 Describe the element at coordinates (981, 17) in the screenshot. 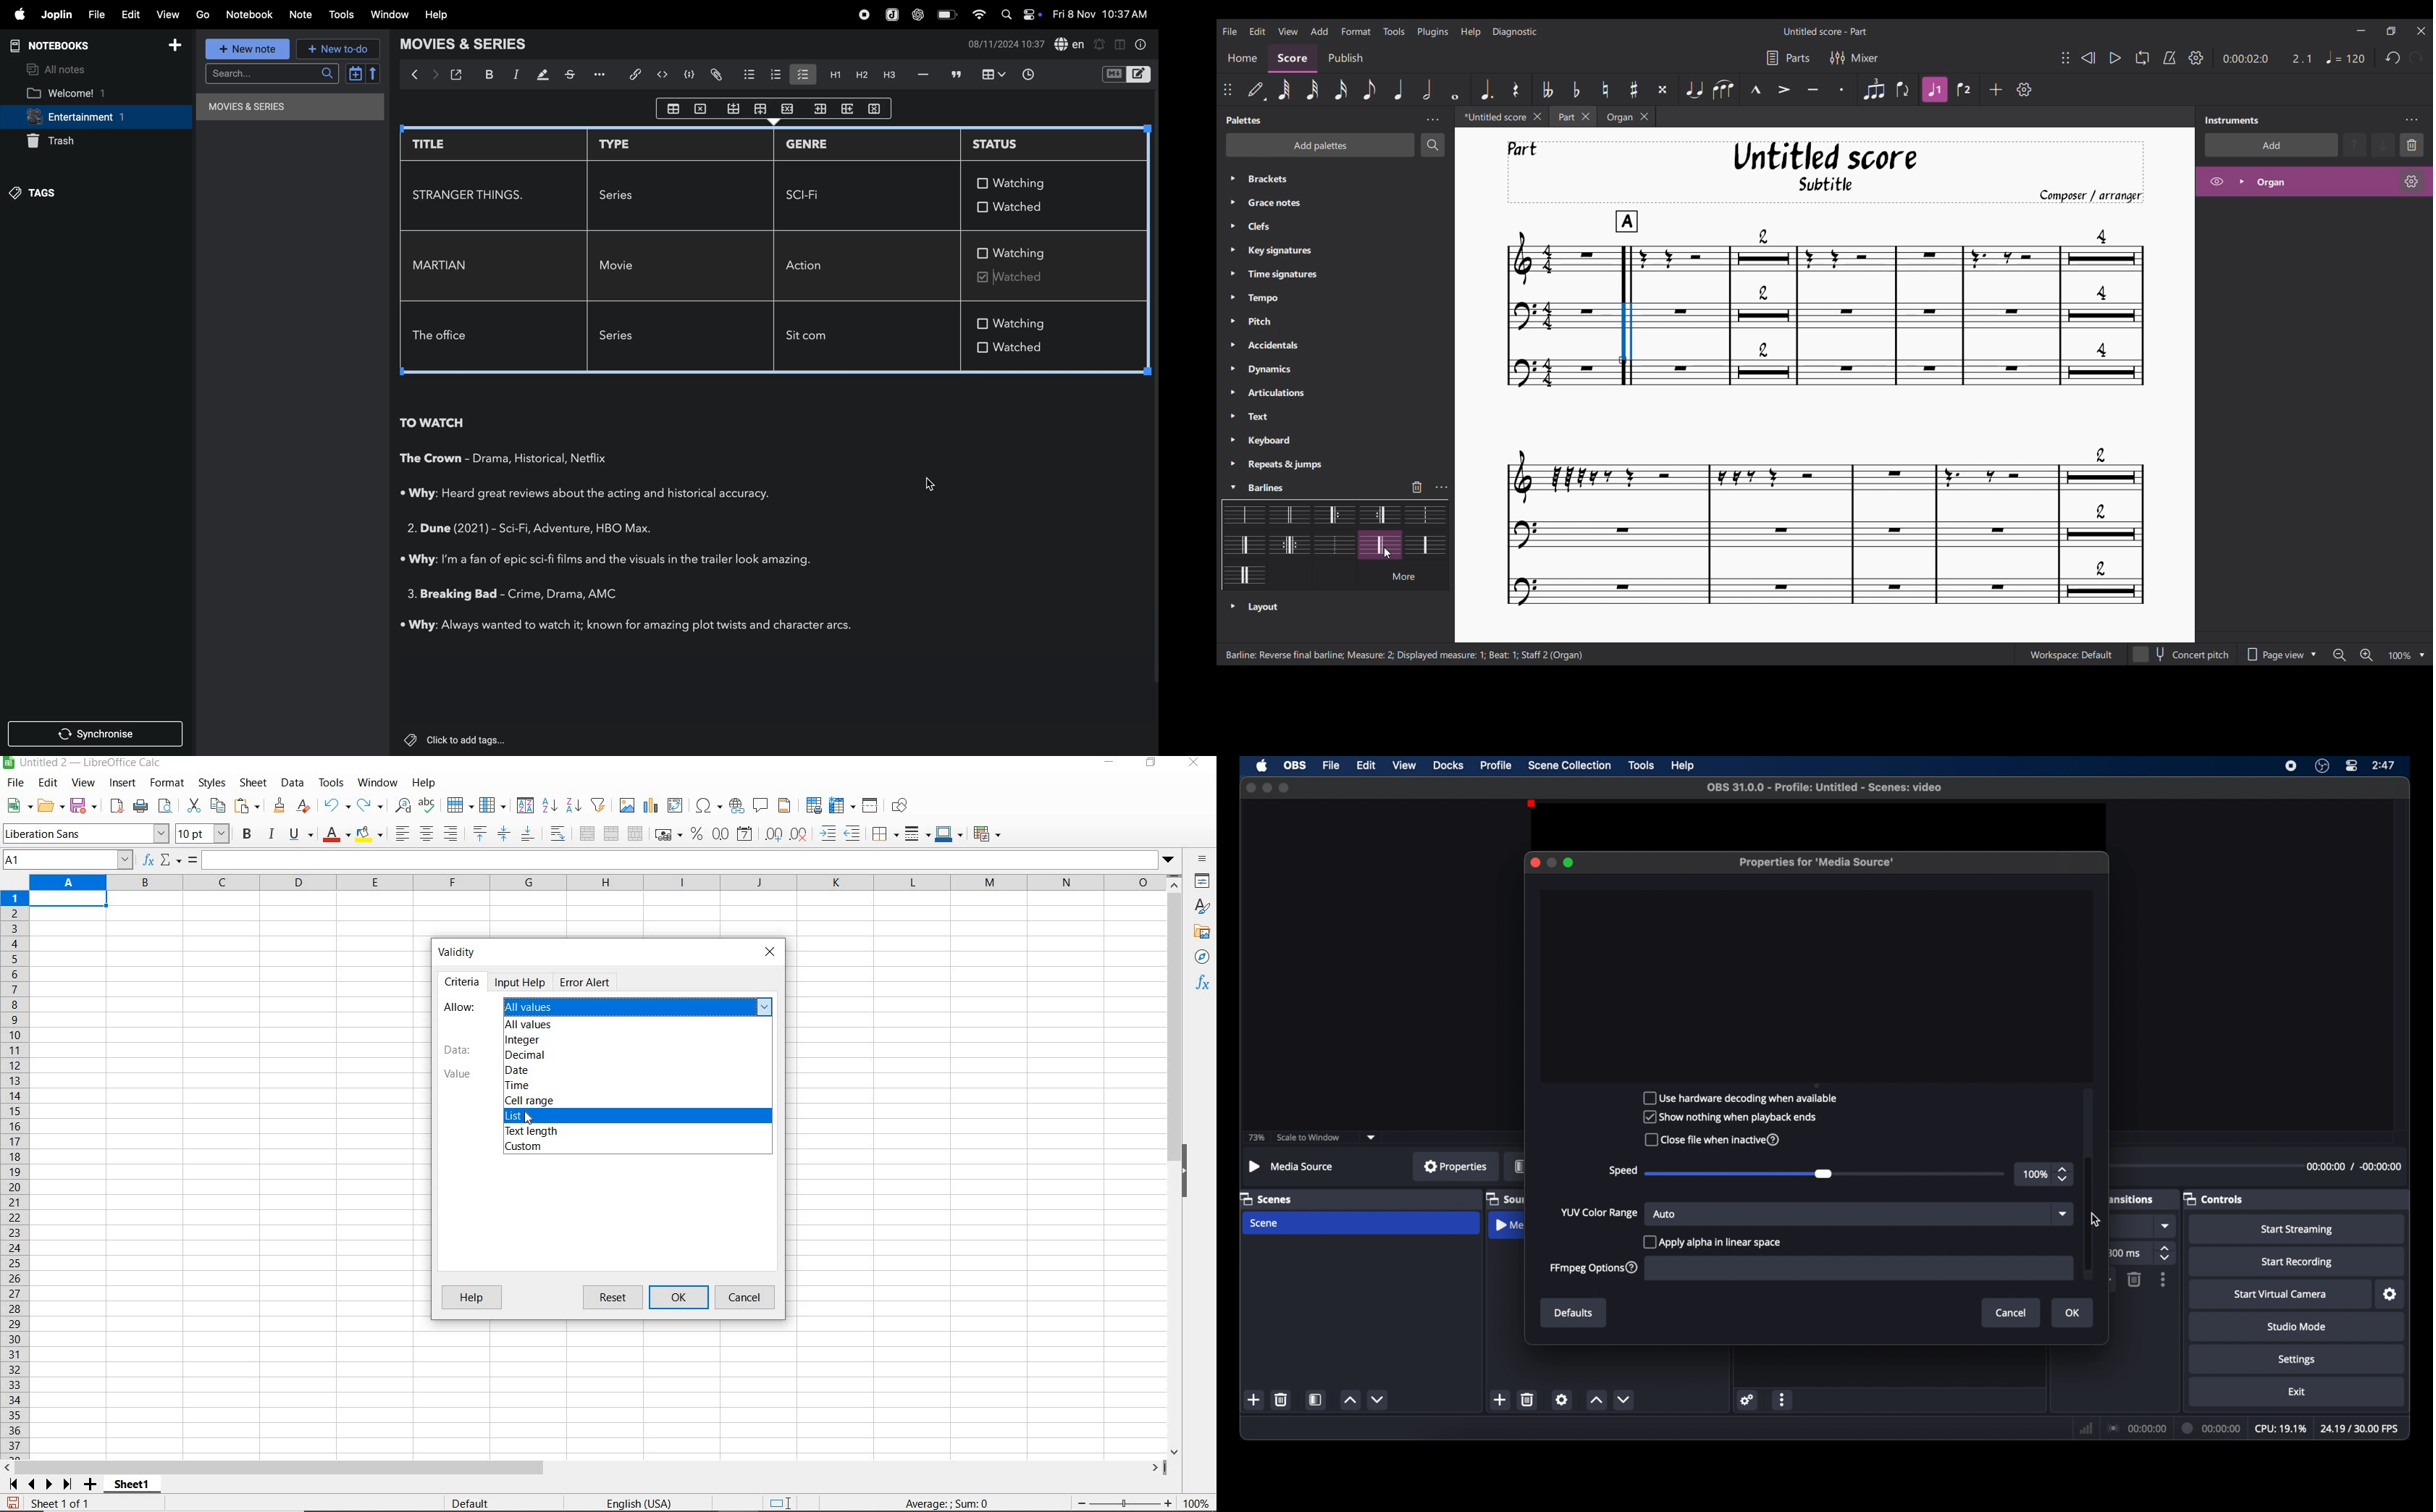

I see `wifi` at that location.